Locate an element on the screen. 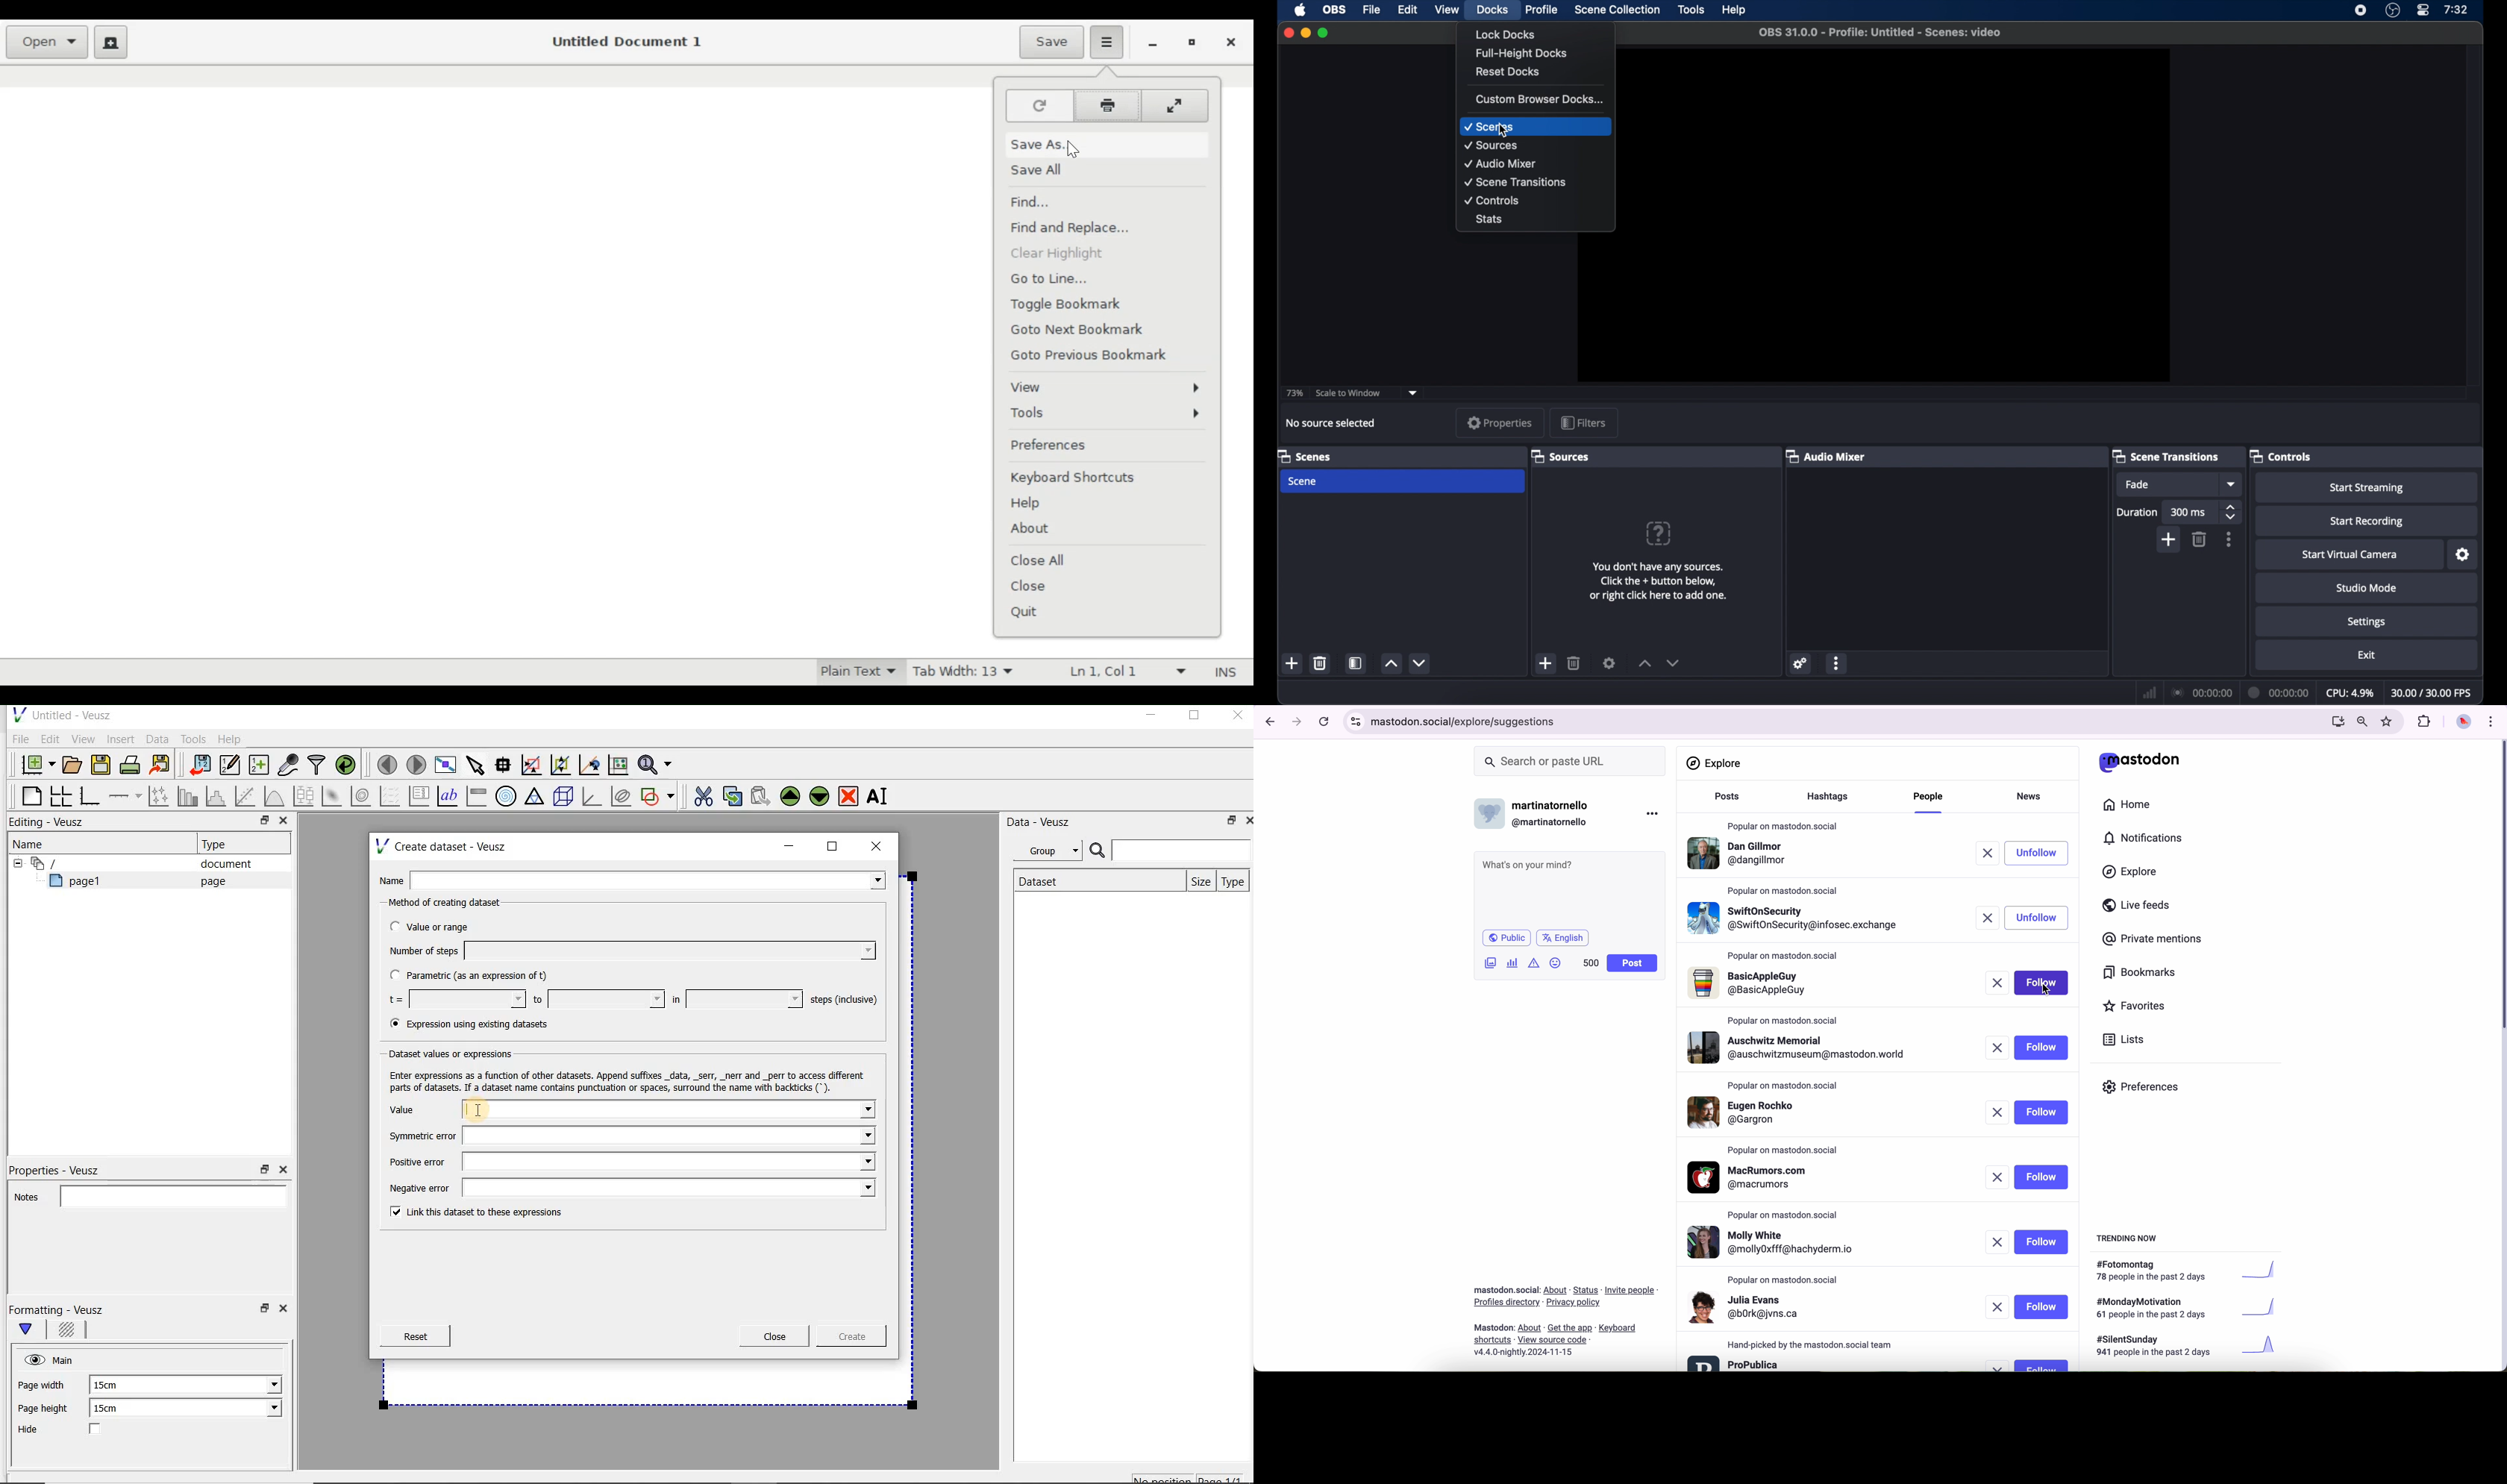  OBS 31.0.0 - Profile: Untitled - Scenes: video is located at coordinates (1880, 32).